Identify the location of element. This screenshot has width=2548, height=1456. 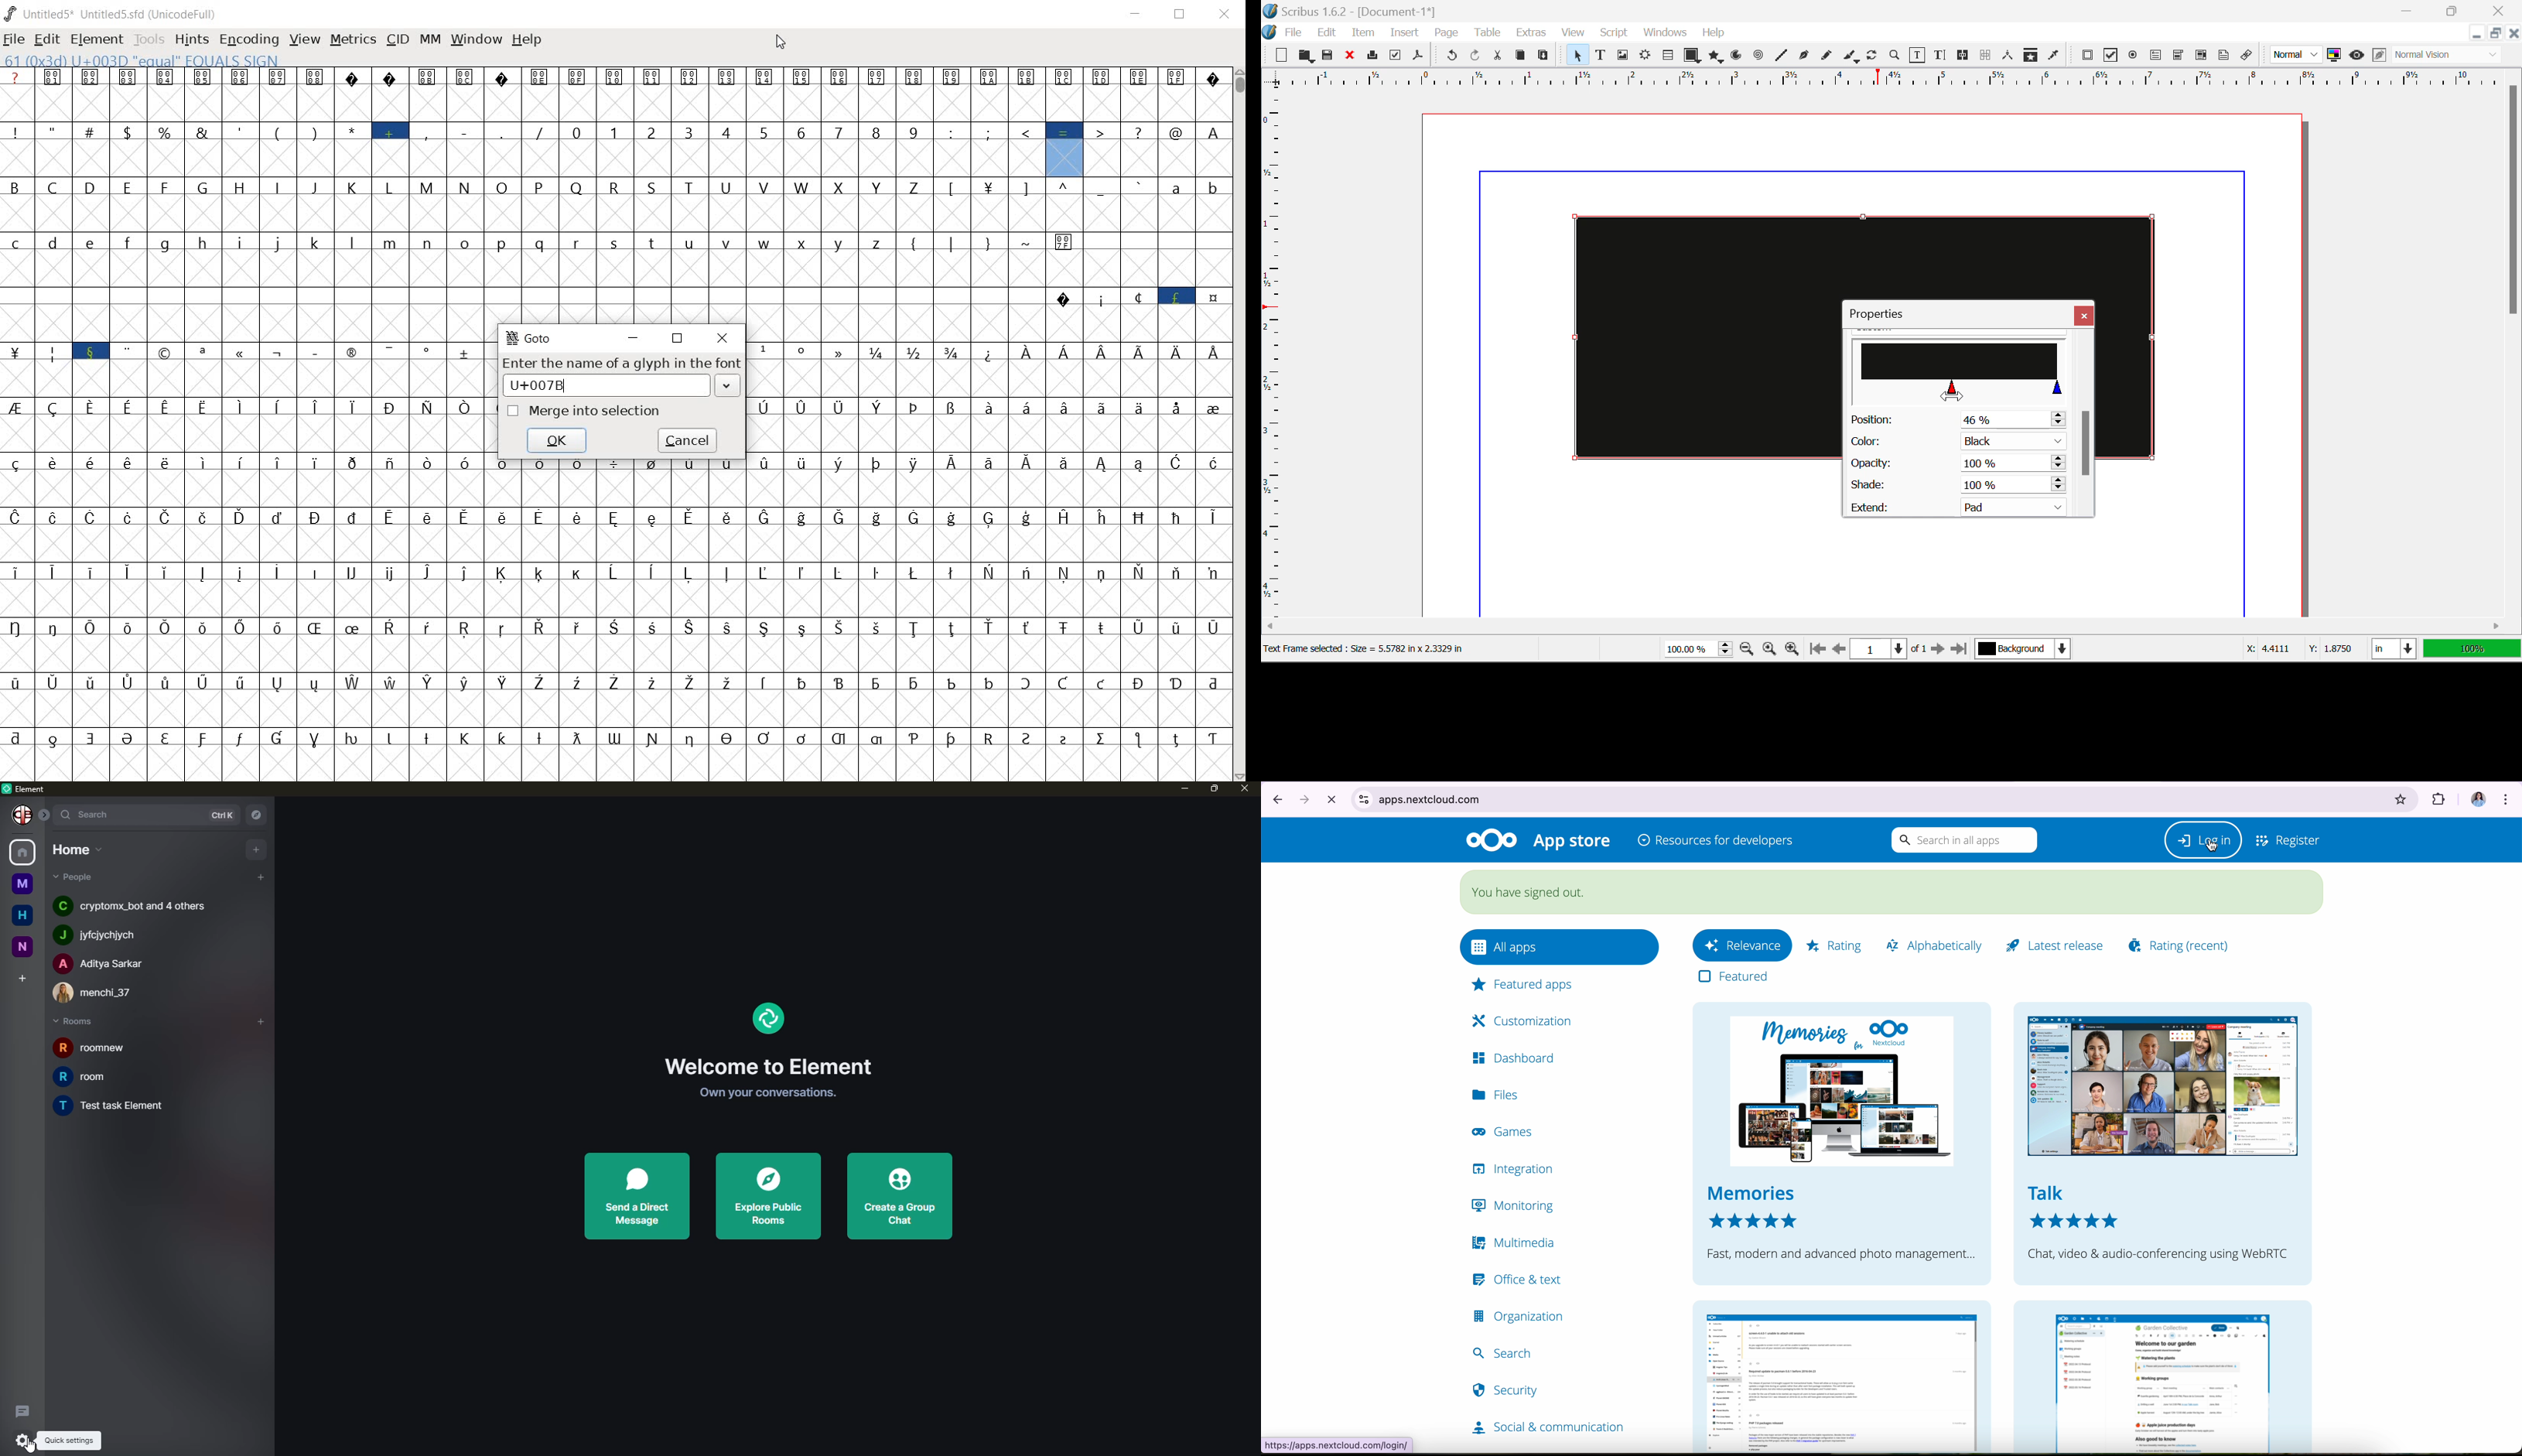
(766, 1018).